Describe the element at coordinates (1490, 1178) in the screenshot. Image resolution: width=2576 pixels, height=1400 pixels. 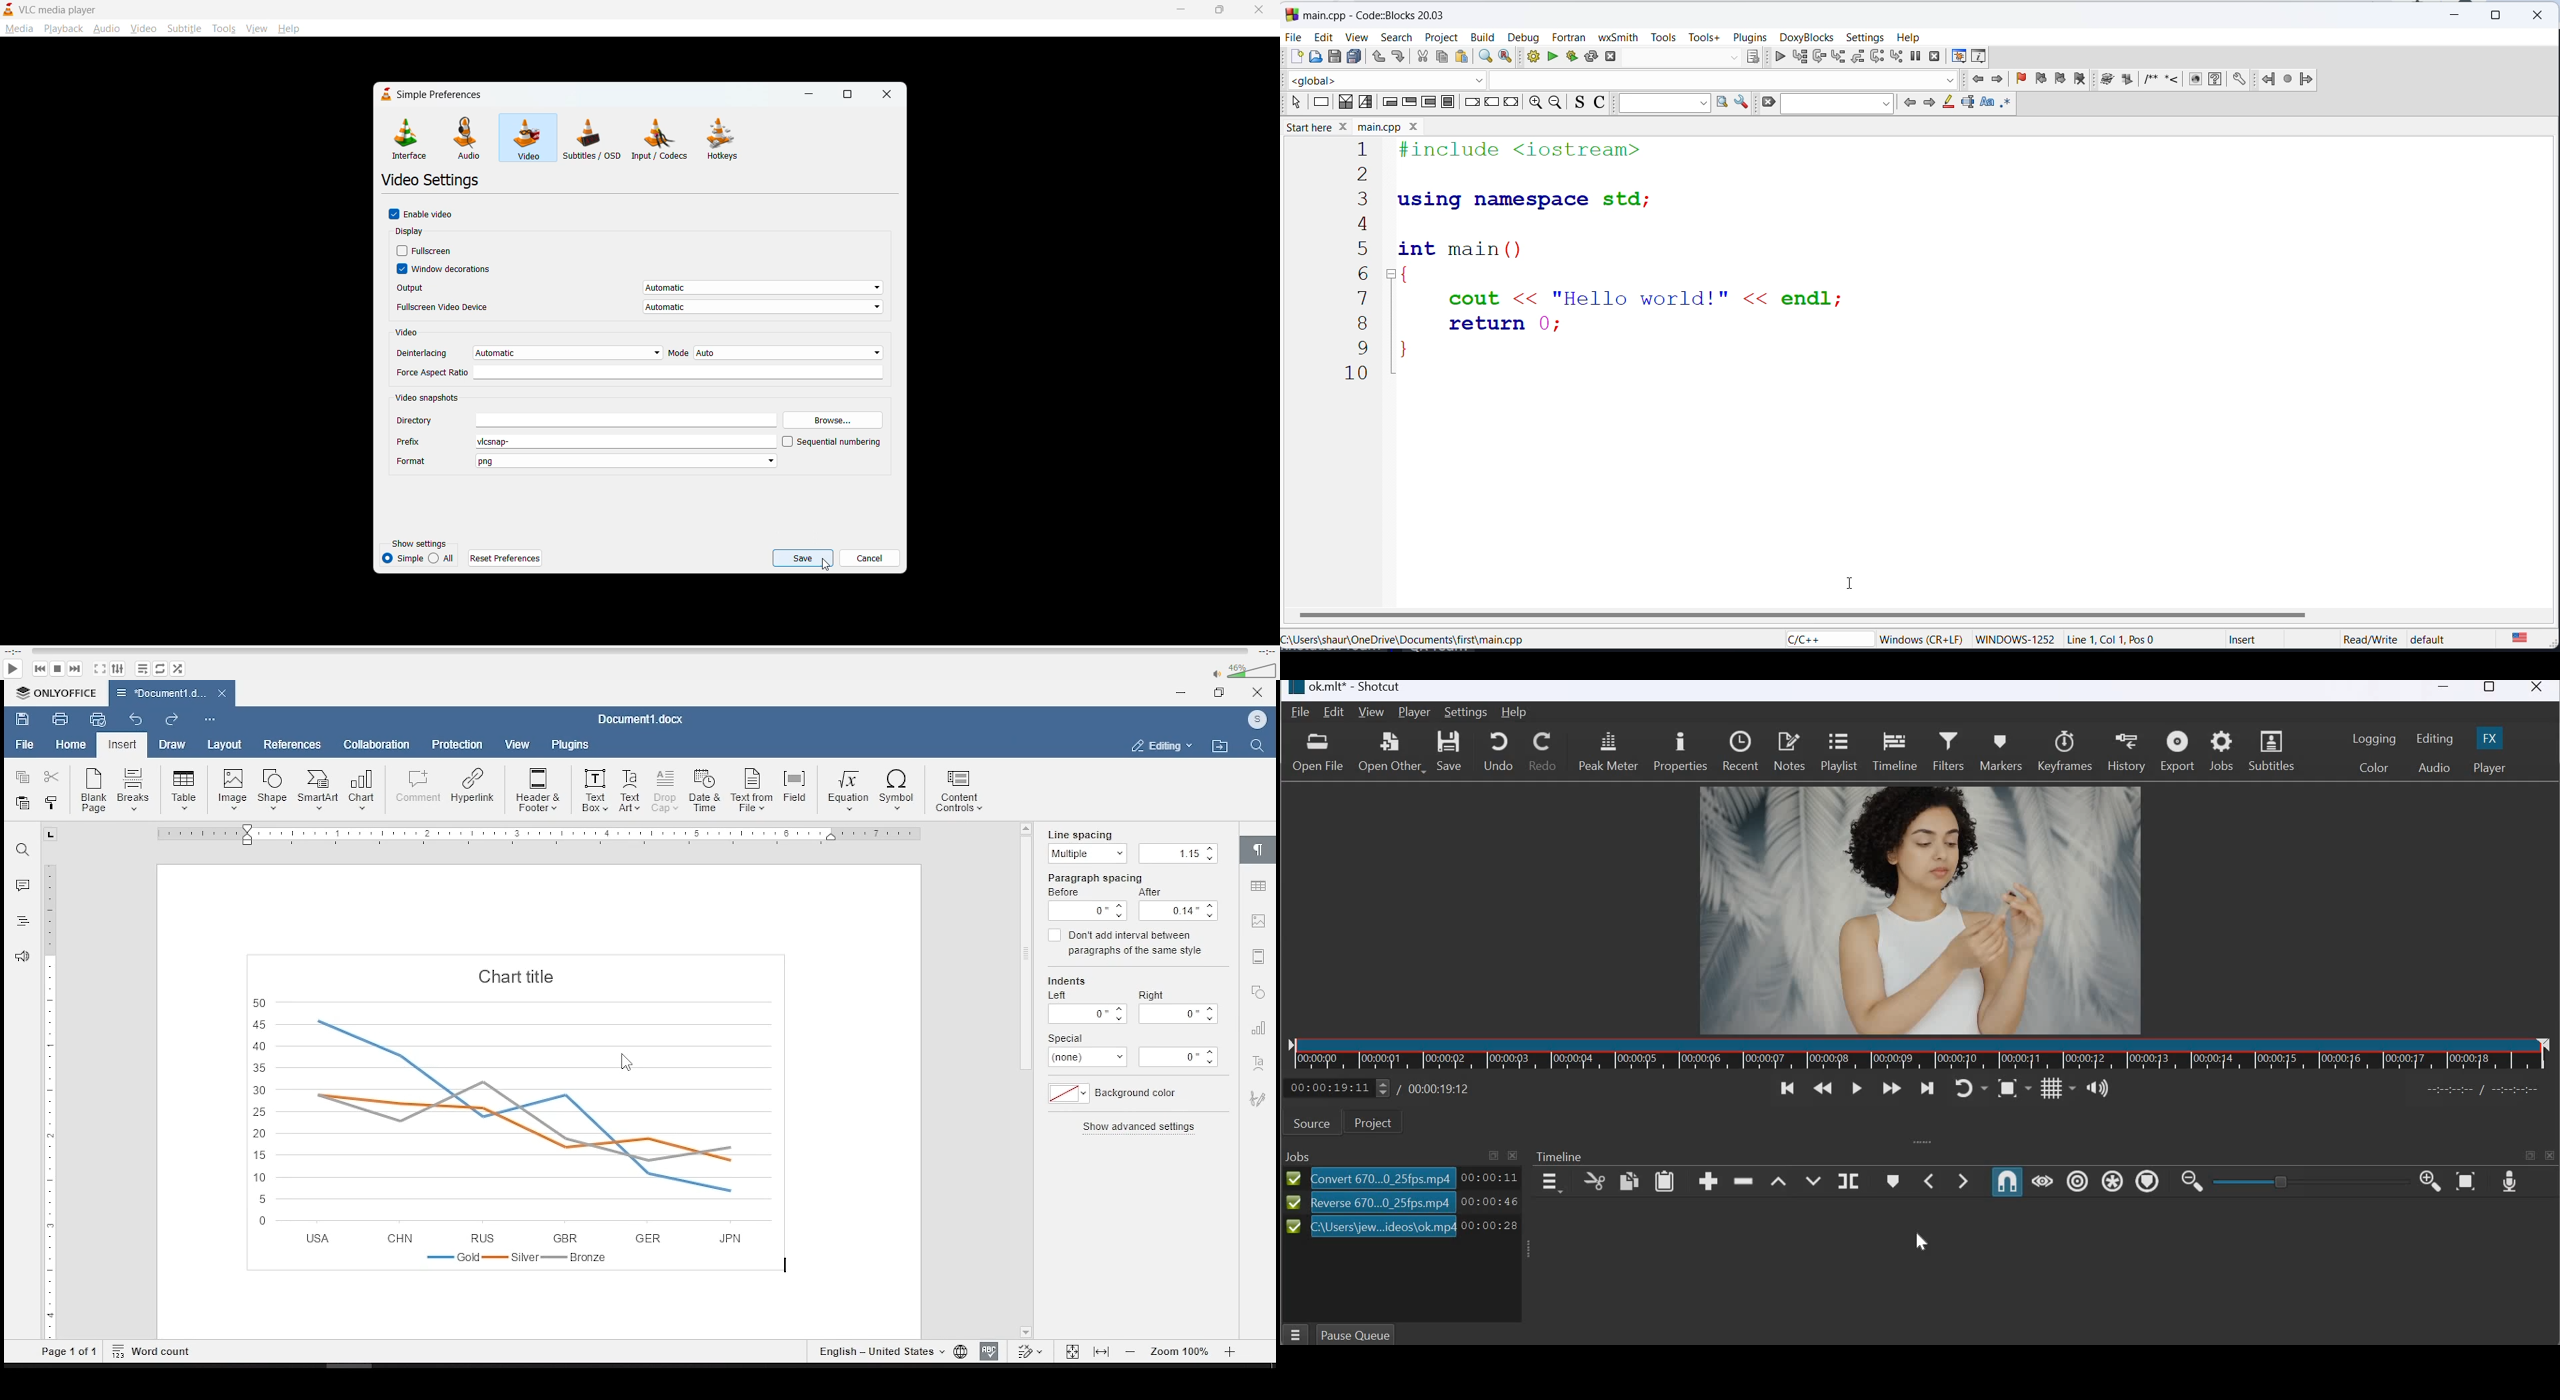
I see `duration` at that location.